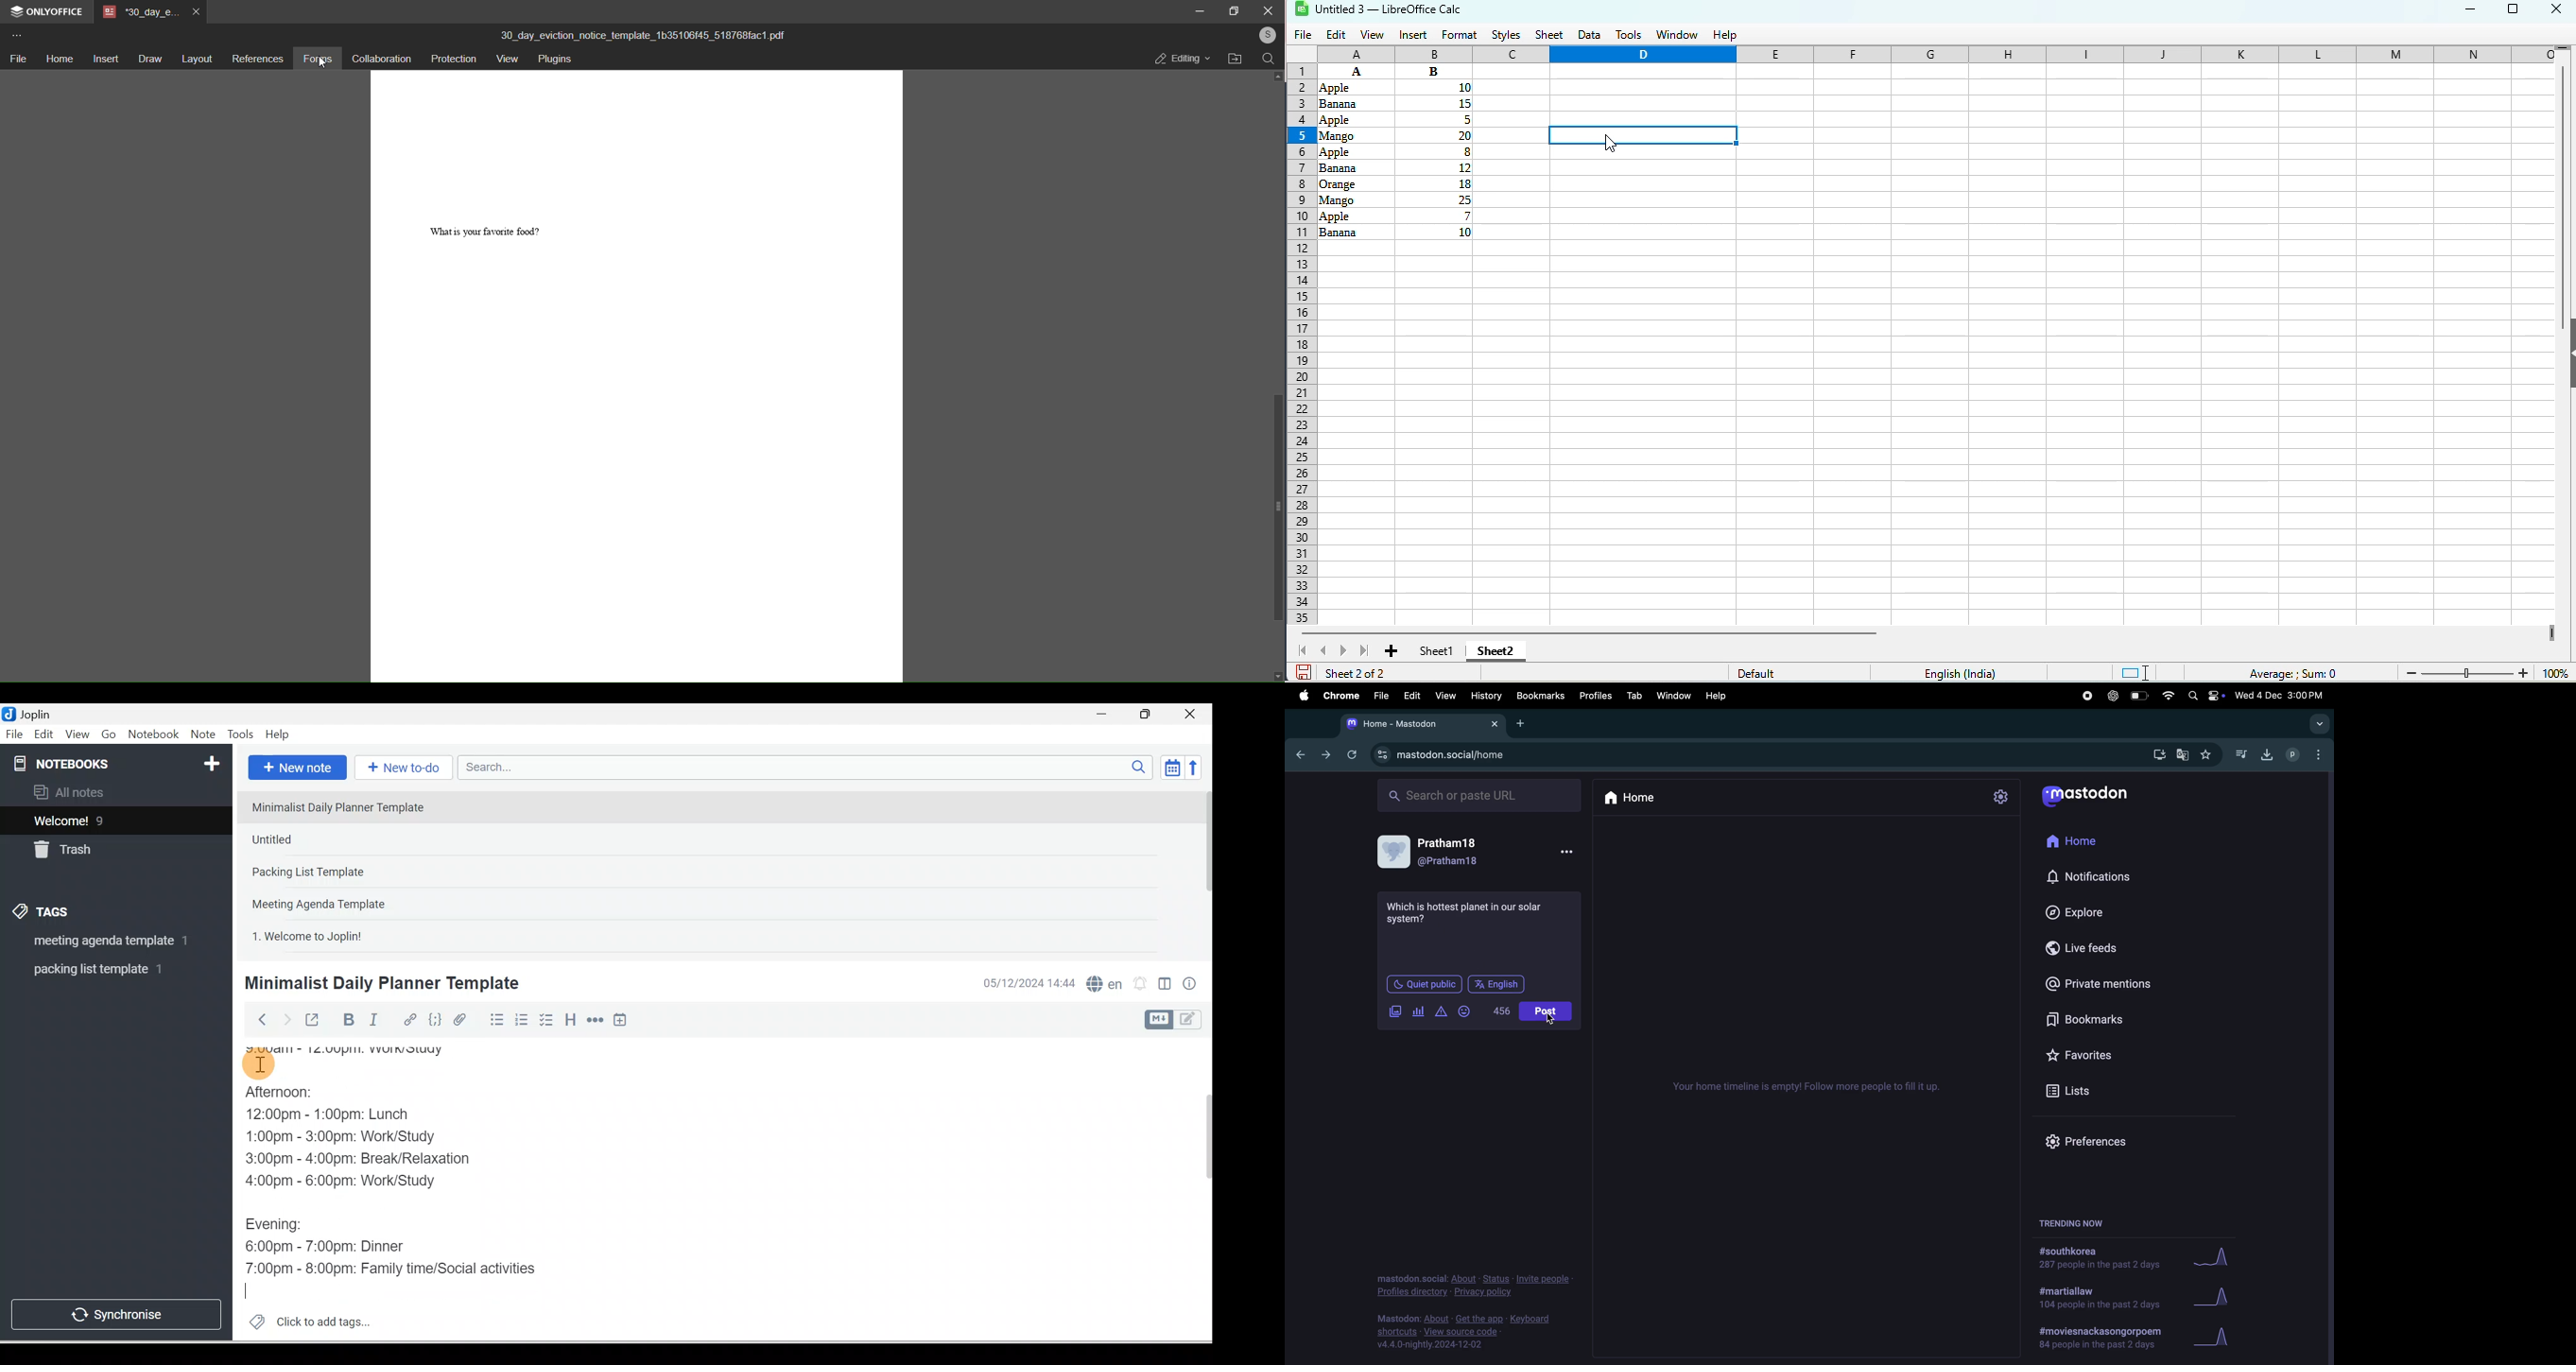  What do you see at coordinates (1324, 756) in the screenshot?
I see `frwardward` at bounding box center [1324, 756].